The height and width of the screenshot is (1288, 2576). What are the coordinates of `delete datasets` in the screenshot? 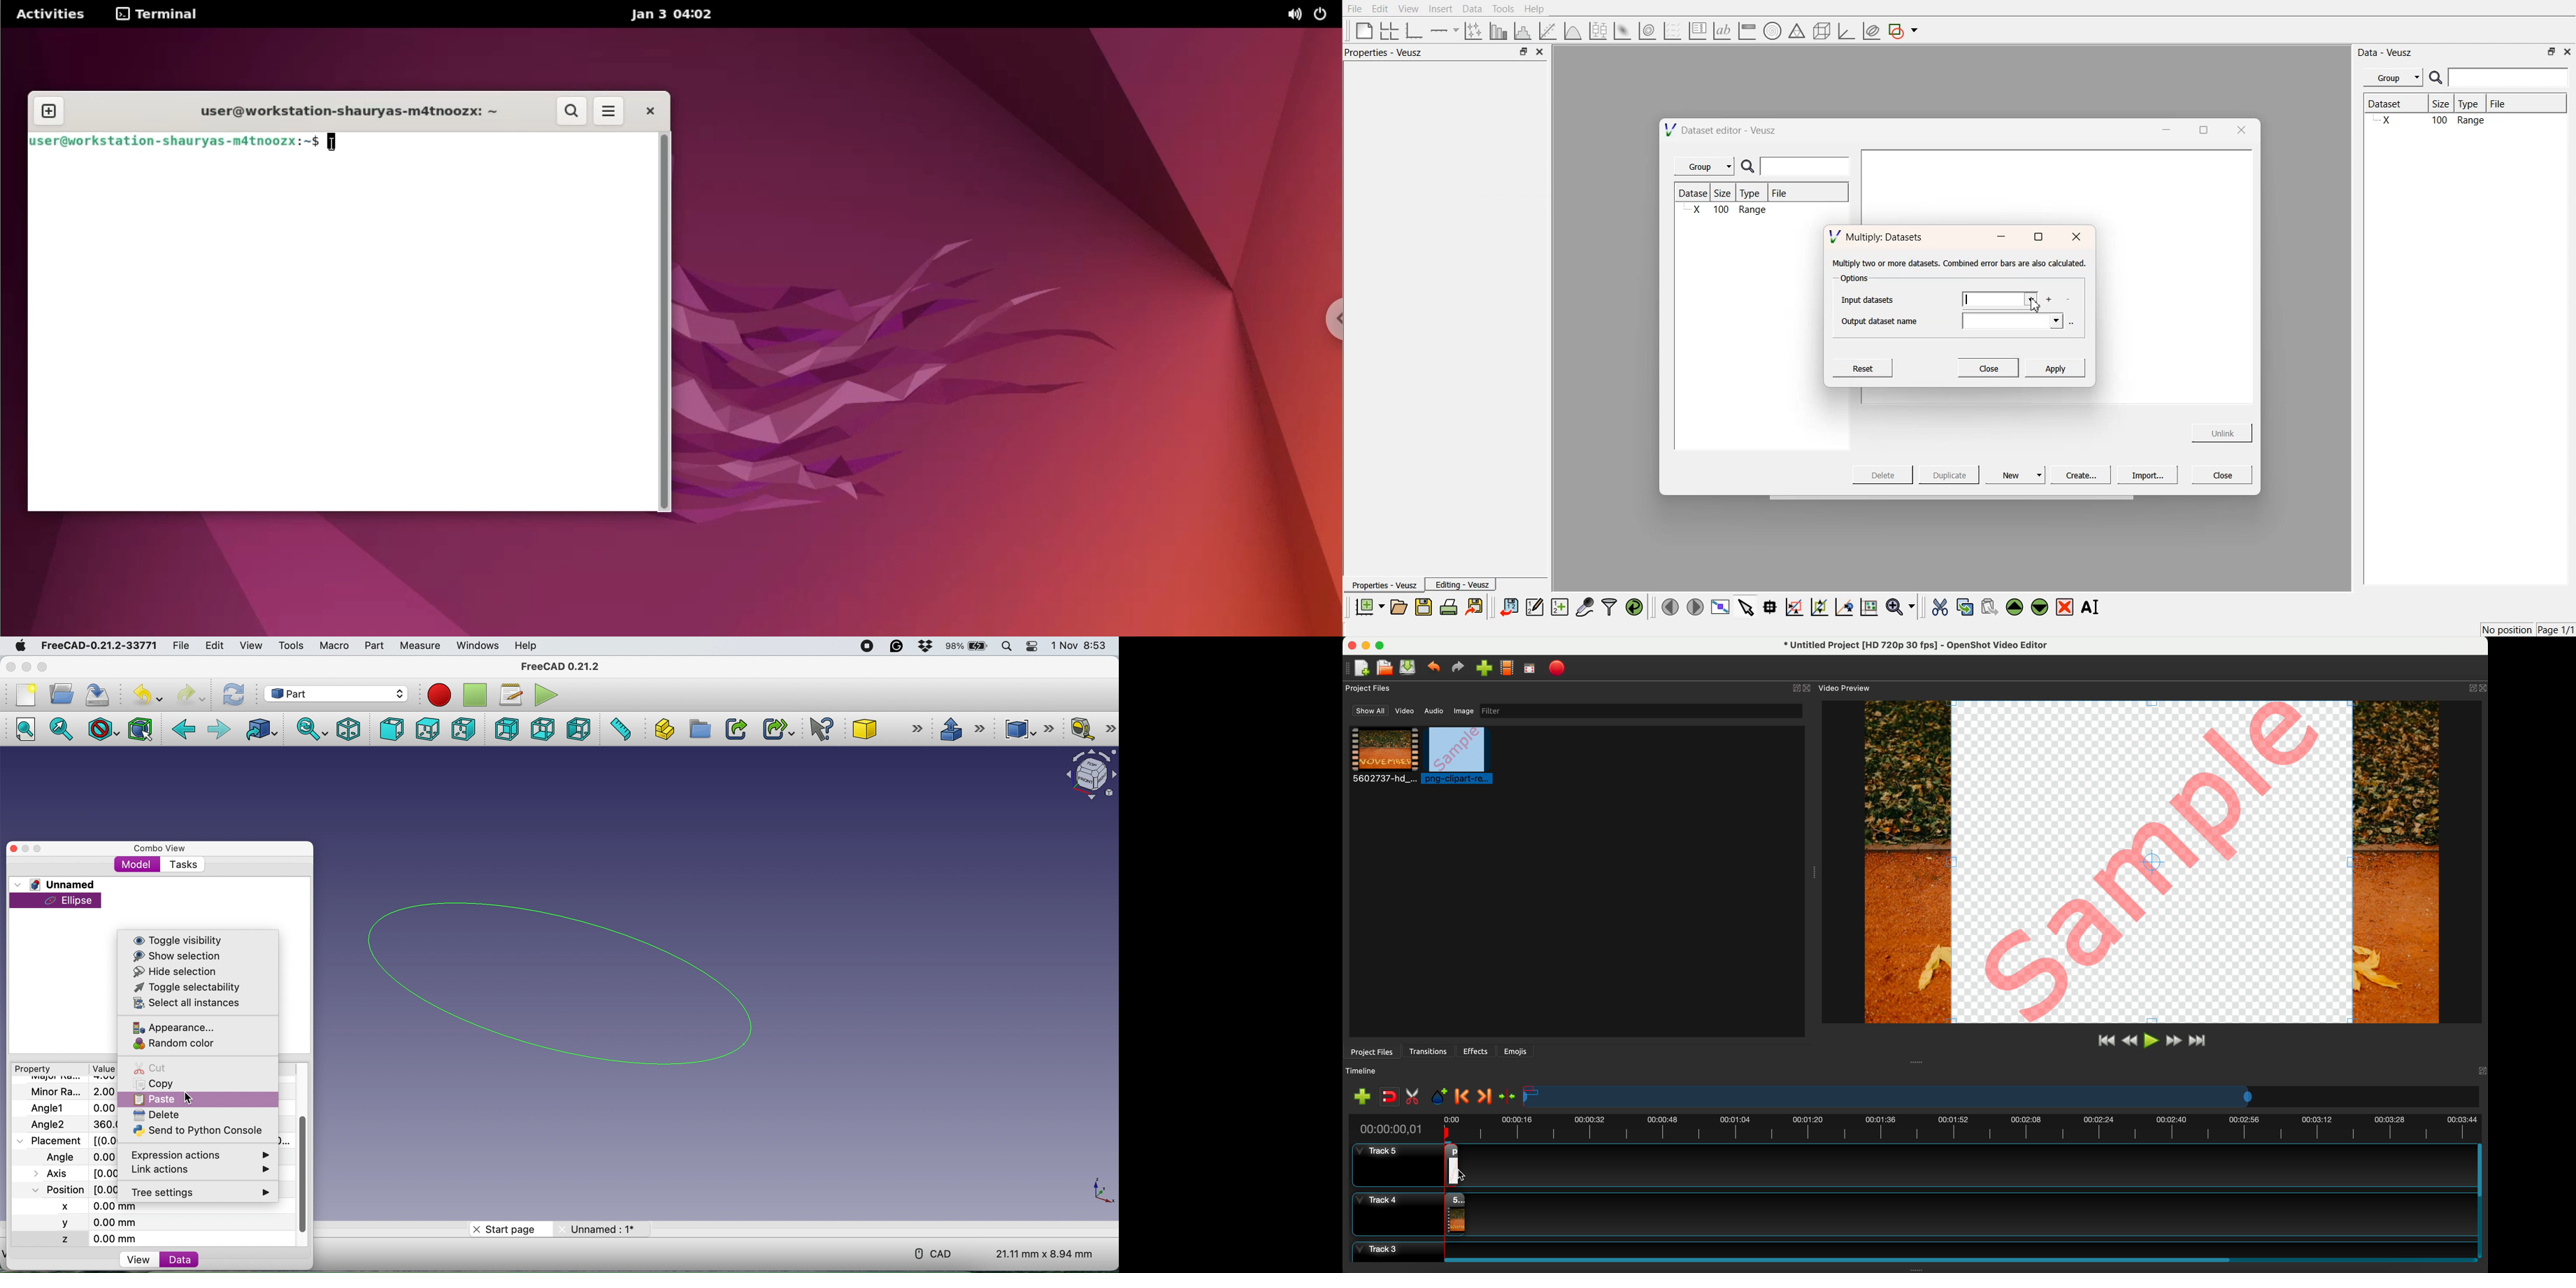 It's located at (2068, 300).